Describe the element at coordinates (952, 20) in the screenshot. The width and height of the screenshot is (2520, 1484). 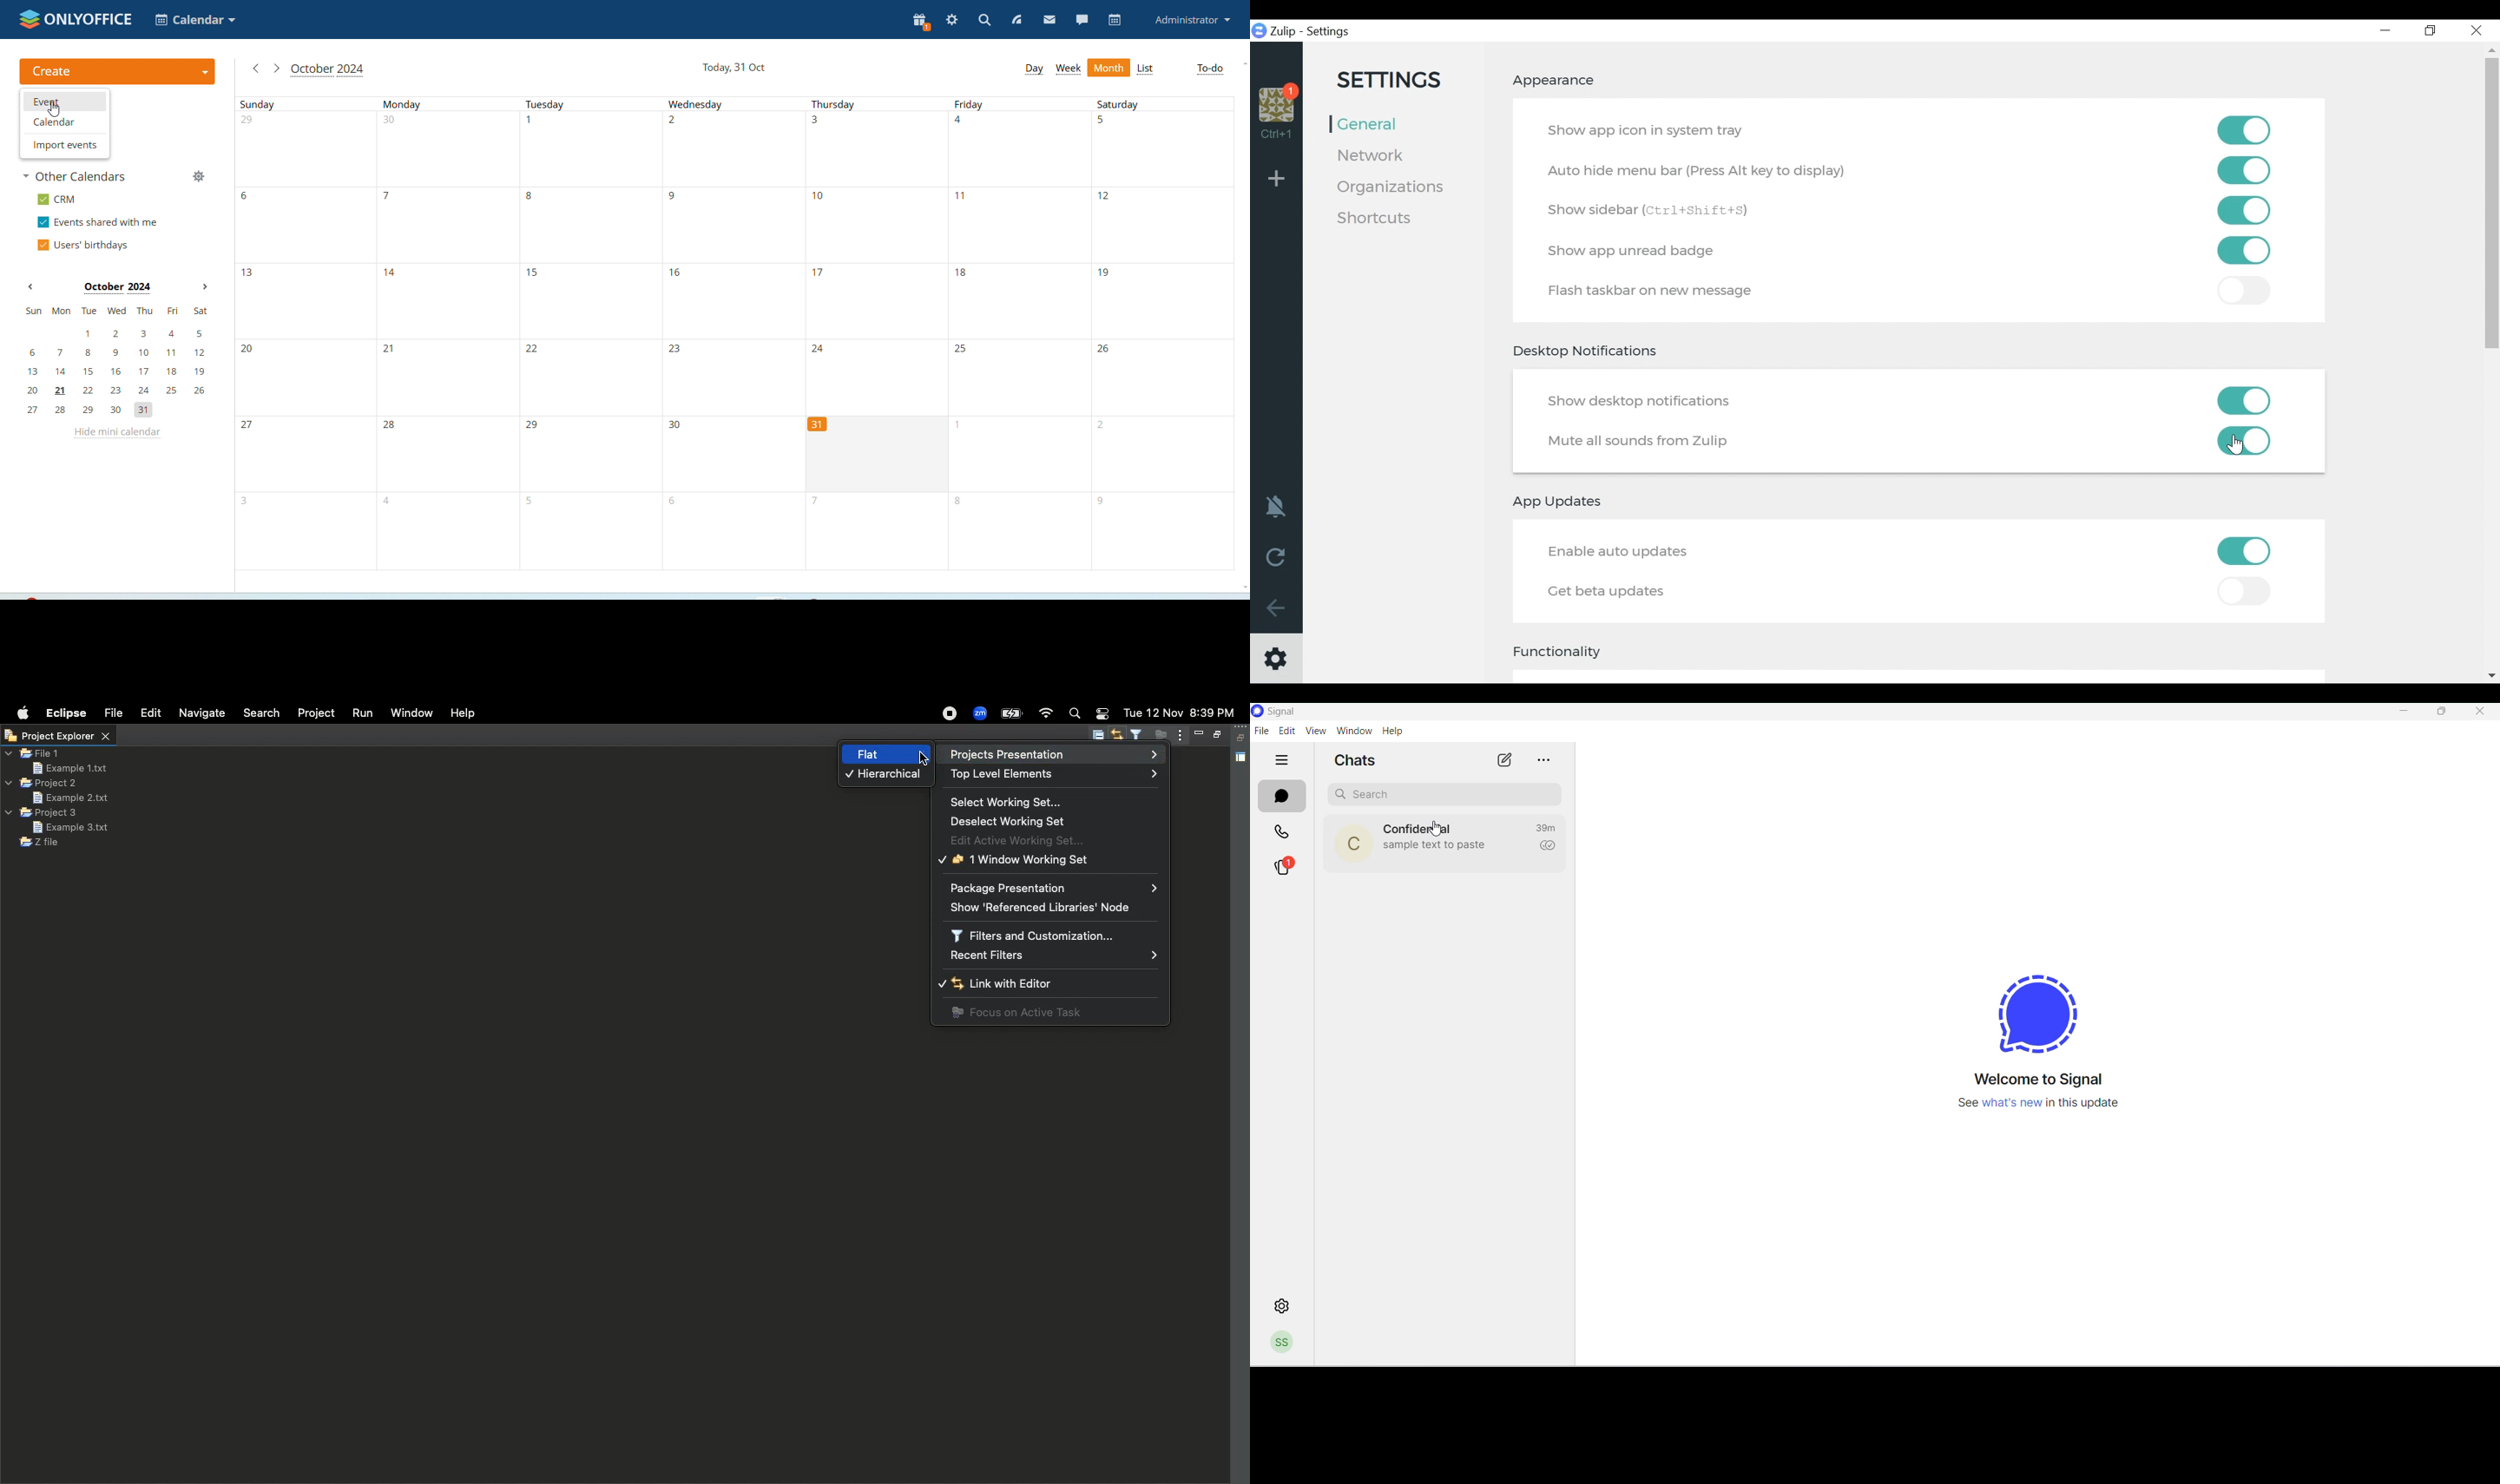
I see `settings` at that location.